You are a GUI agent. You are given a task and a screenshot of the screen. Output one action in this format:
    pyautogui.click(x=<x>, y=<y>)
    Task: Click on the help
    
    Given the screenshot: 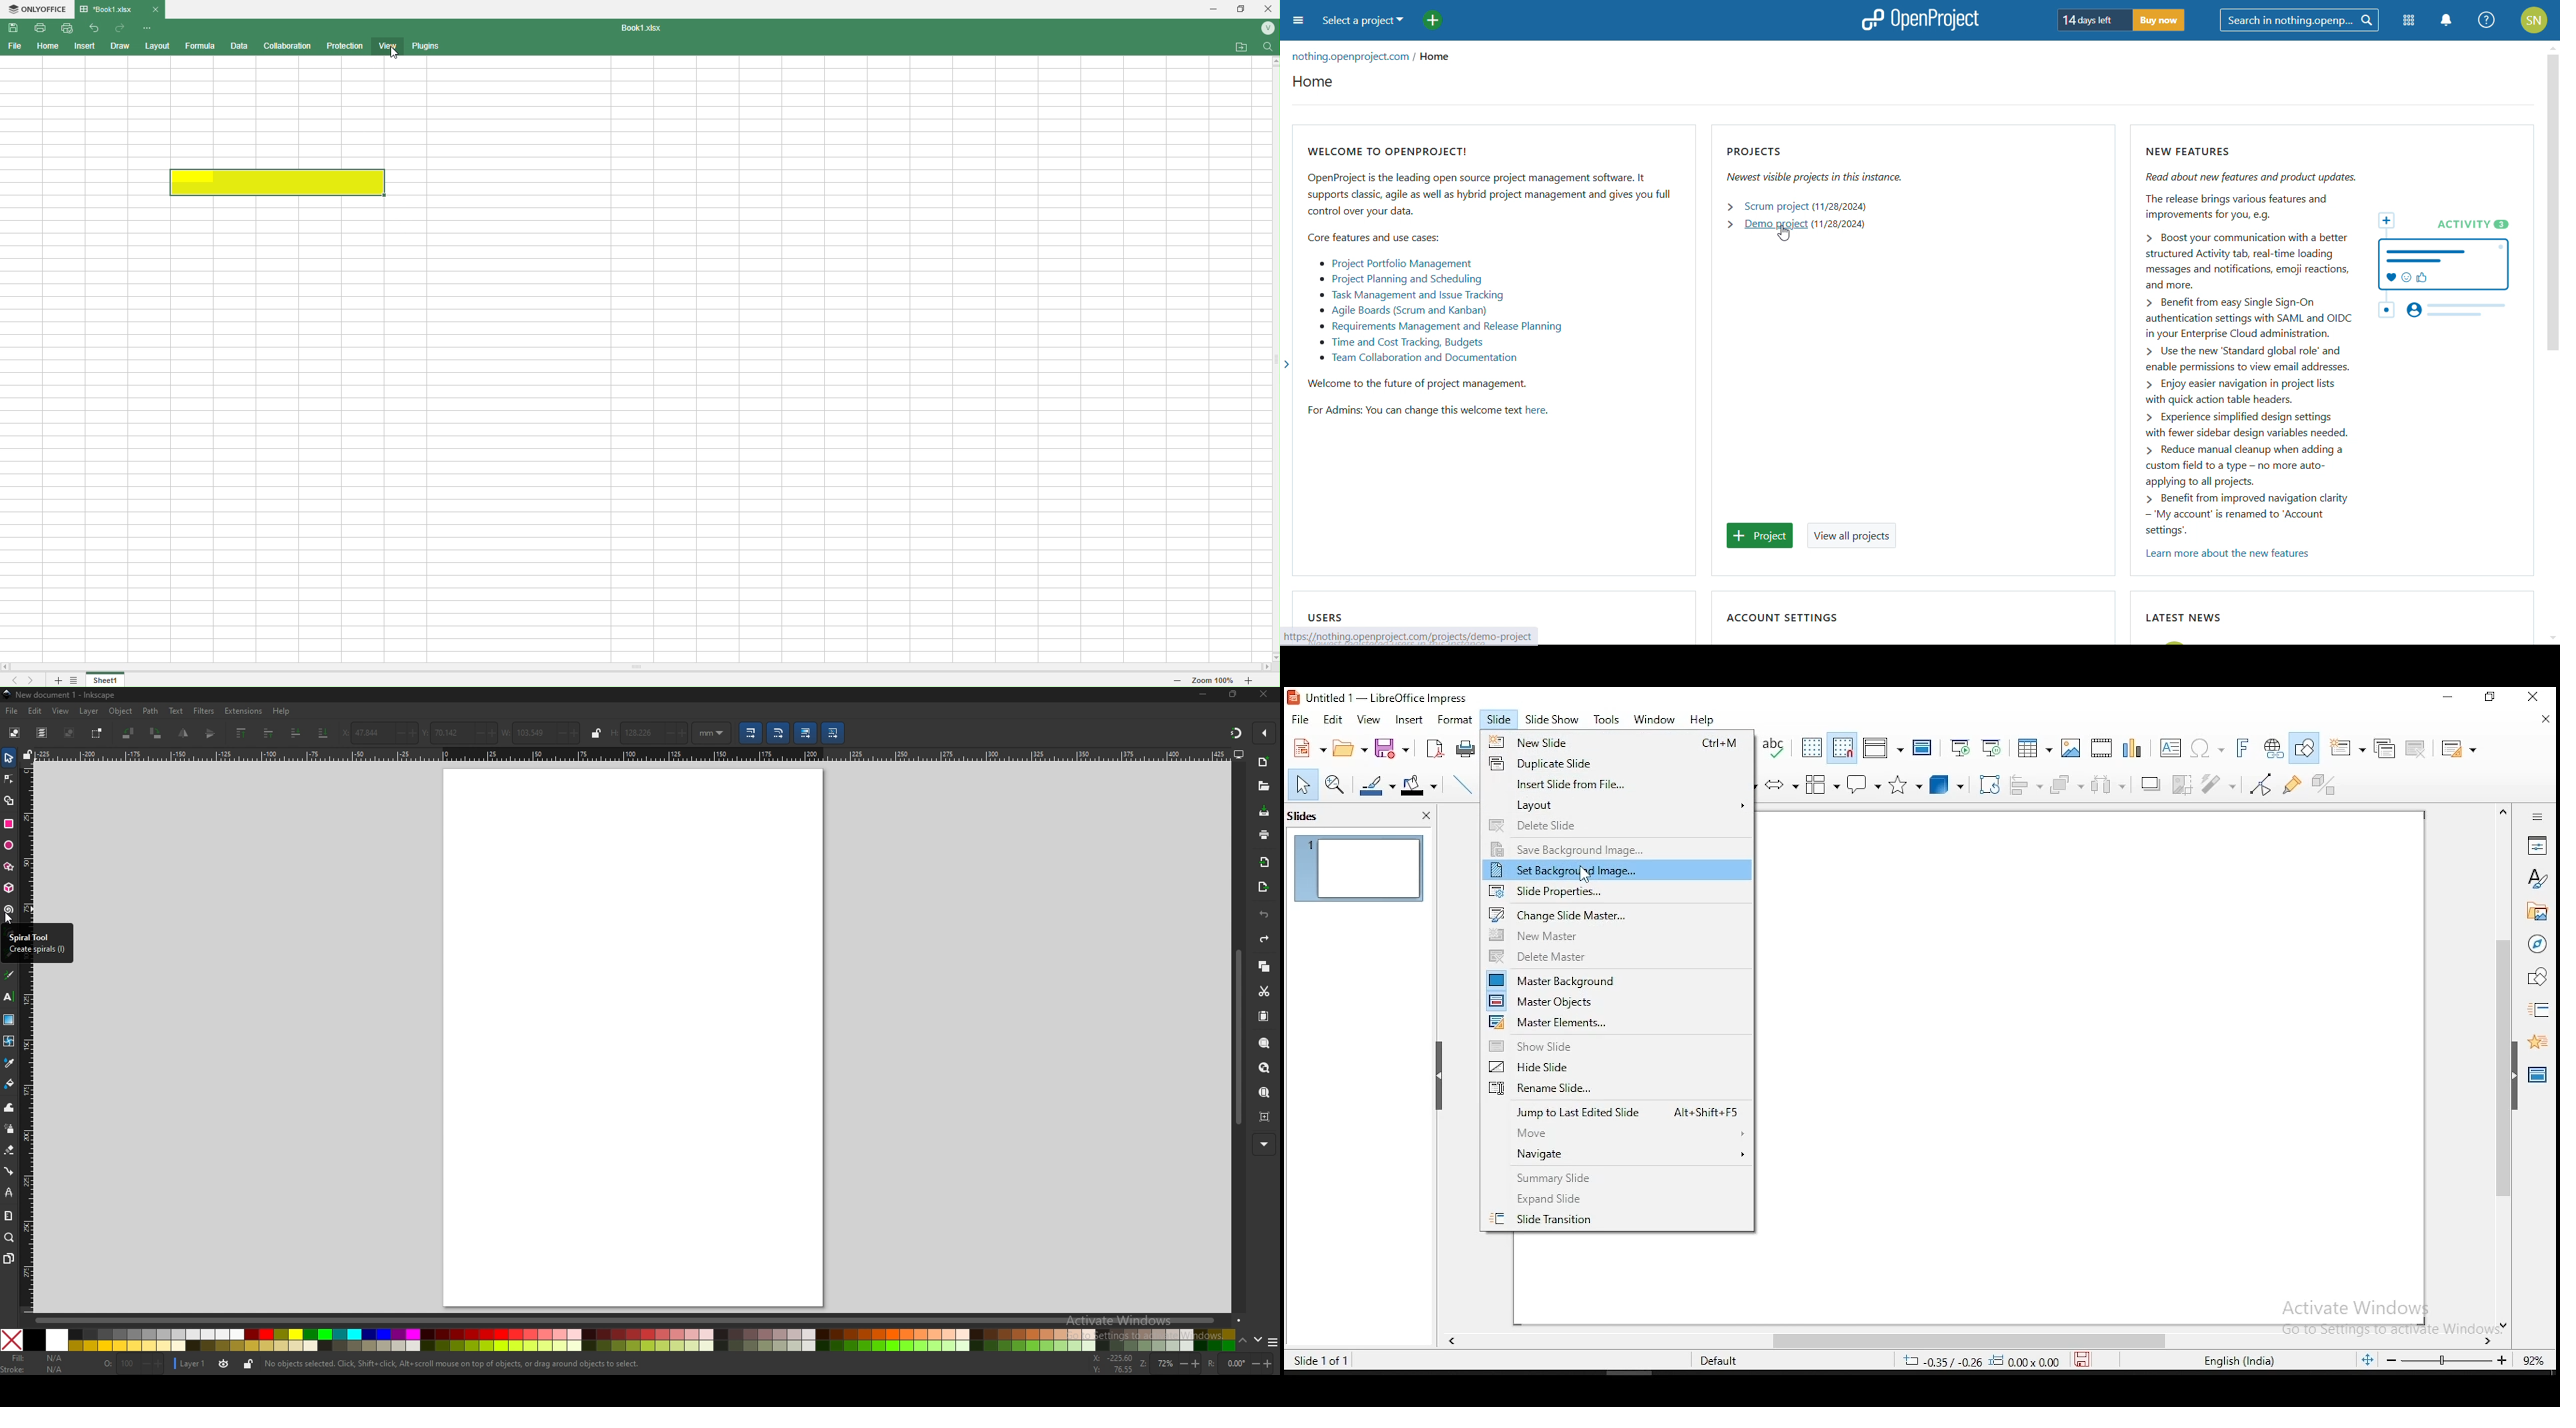 What is the action you would take?
    pyautogui.click(x=1704, y=720)
    